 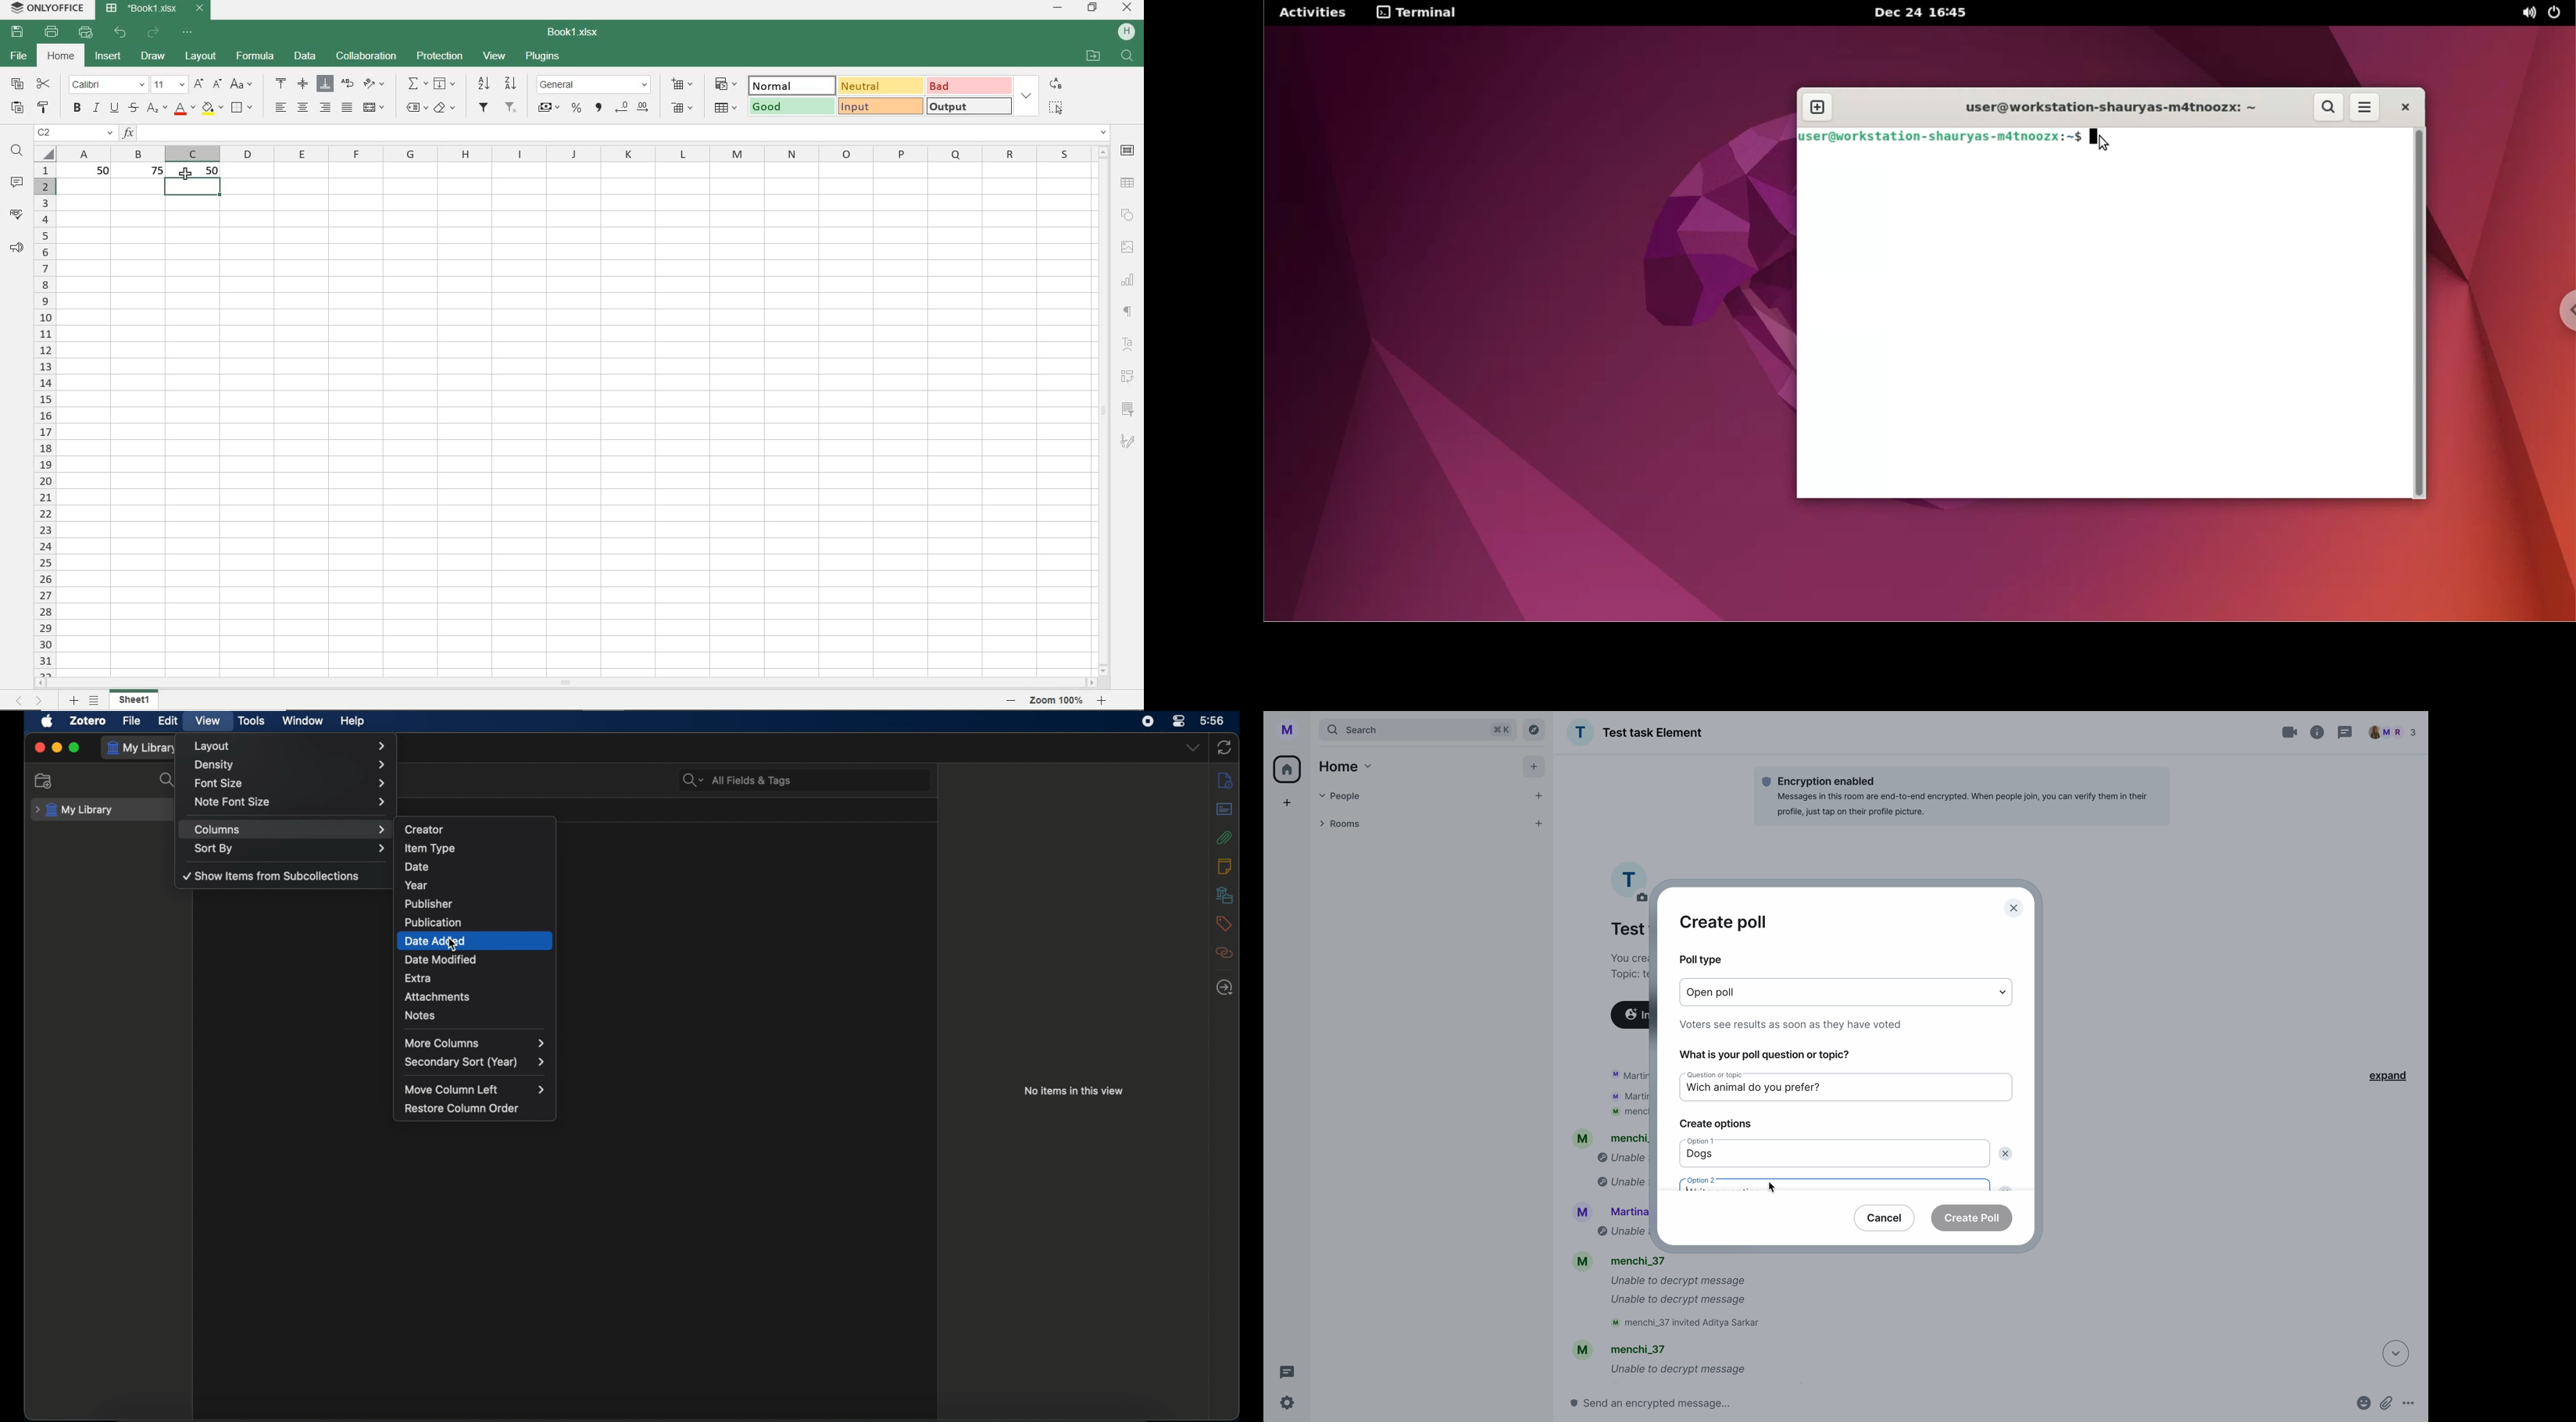 What do you see at coordinates (199, 83) in the screenshot?
I see `increment font size` at bounding box center [199, 83].